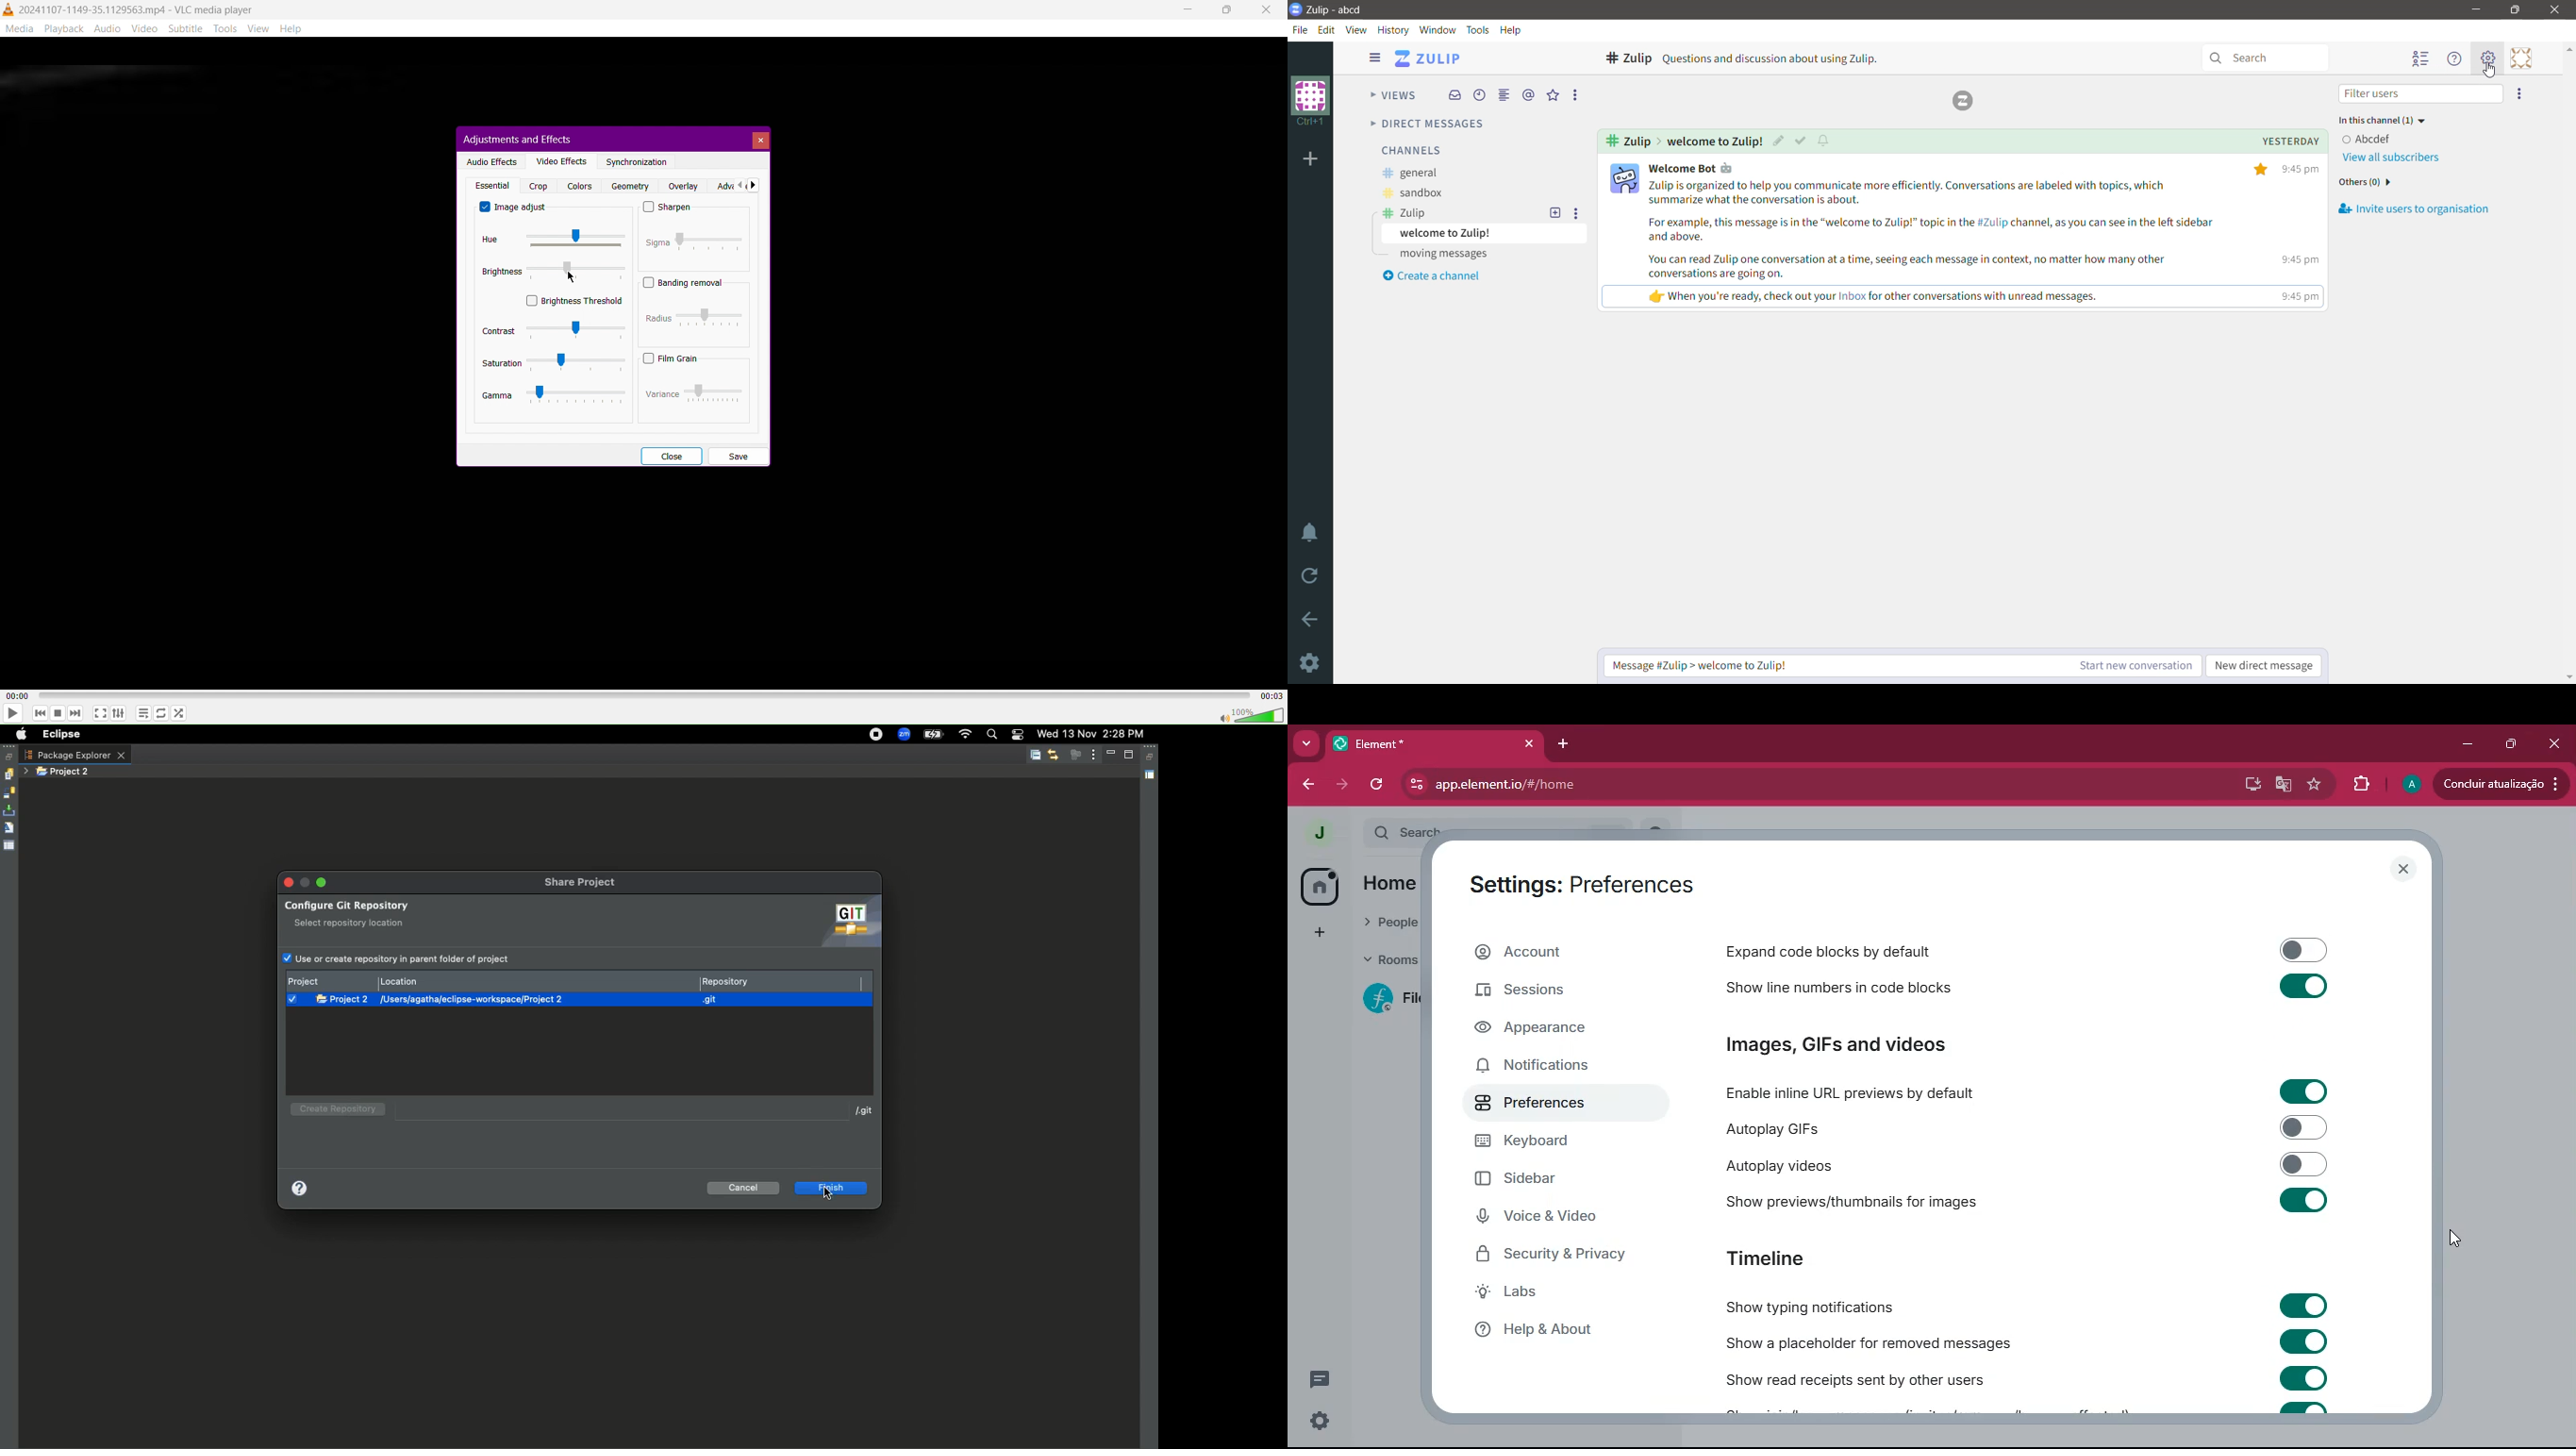 The image size is (2576, 1456). What do you see at coordinates (1344, 786) in the screenshot?
I see `forward` at bounding box center [1344, 786].